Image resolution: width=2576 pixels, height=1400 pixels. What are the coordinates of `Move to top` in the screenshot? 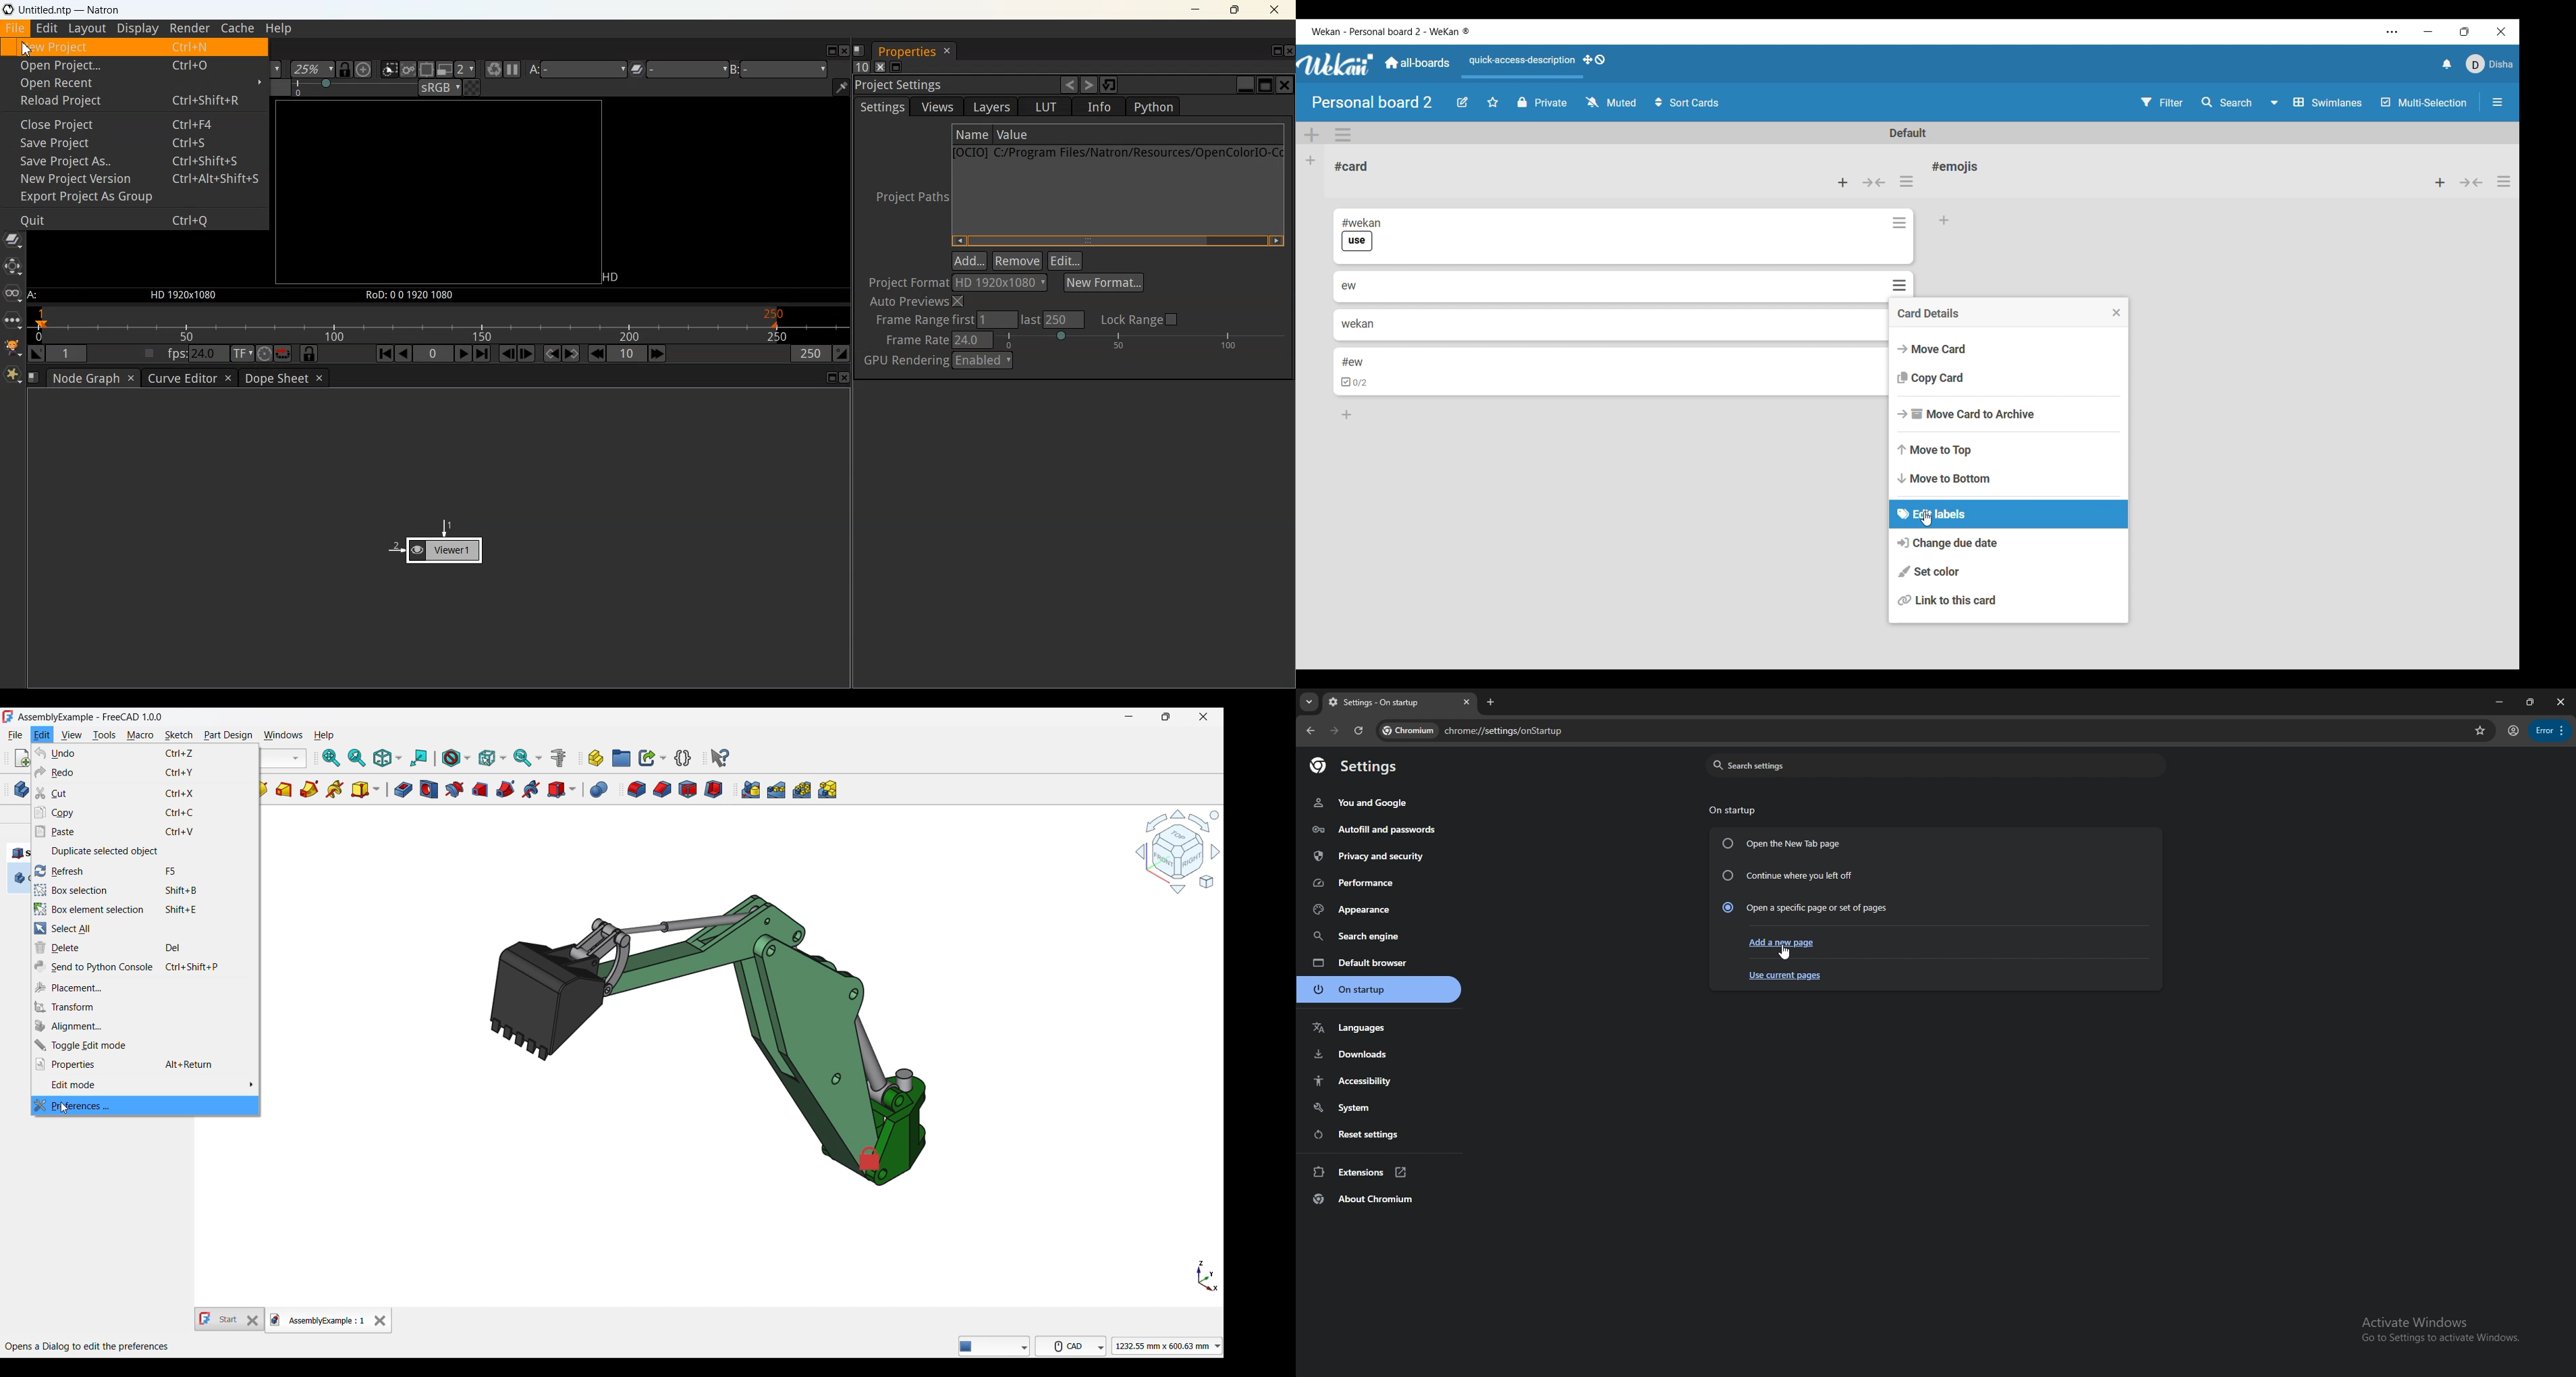 It's located at (2010, 449).